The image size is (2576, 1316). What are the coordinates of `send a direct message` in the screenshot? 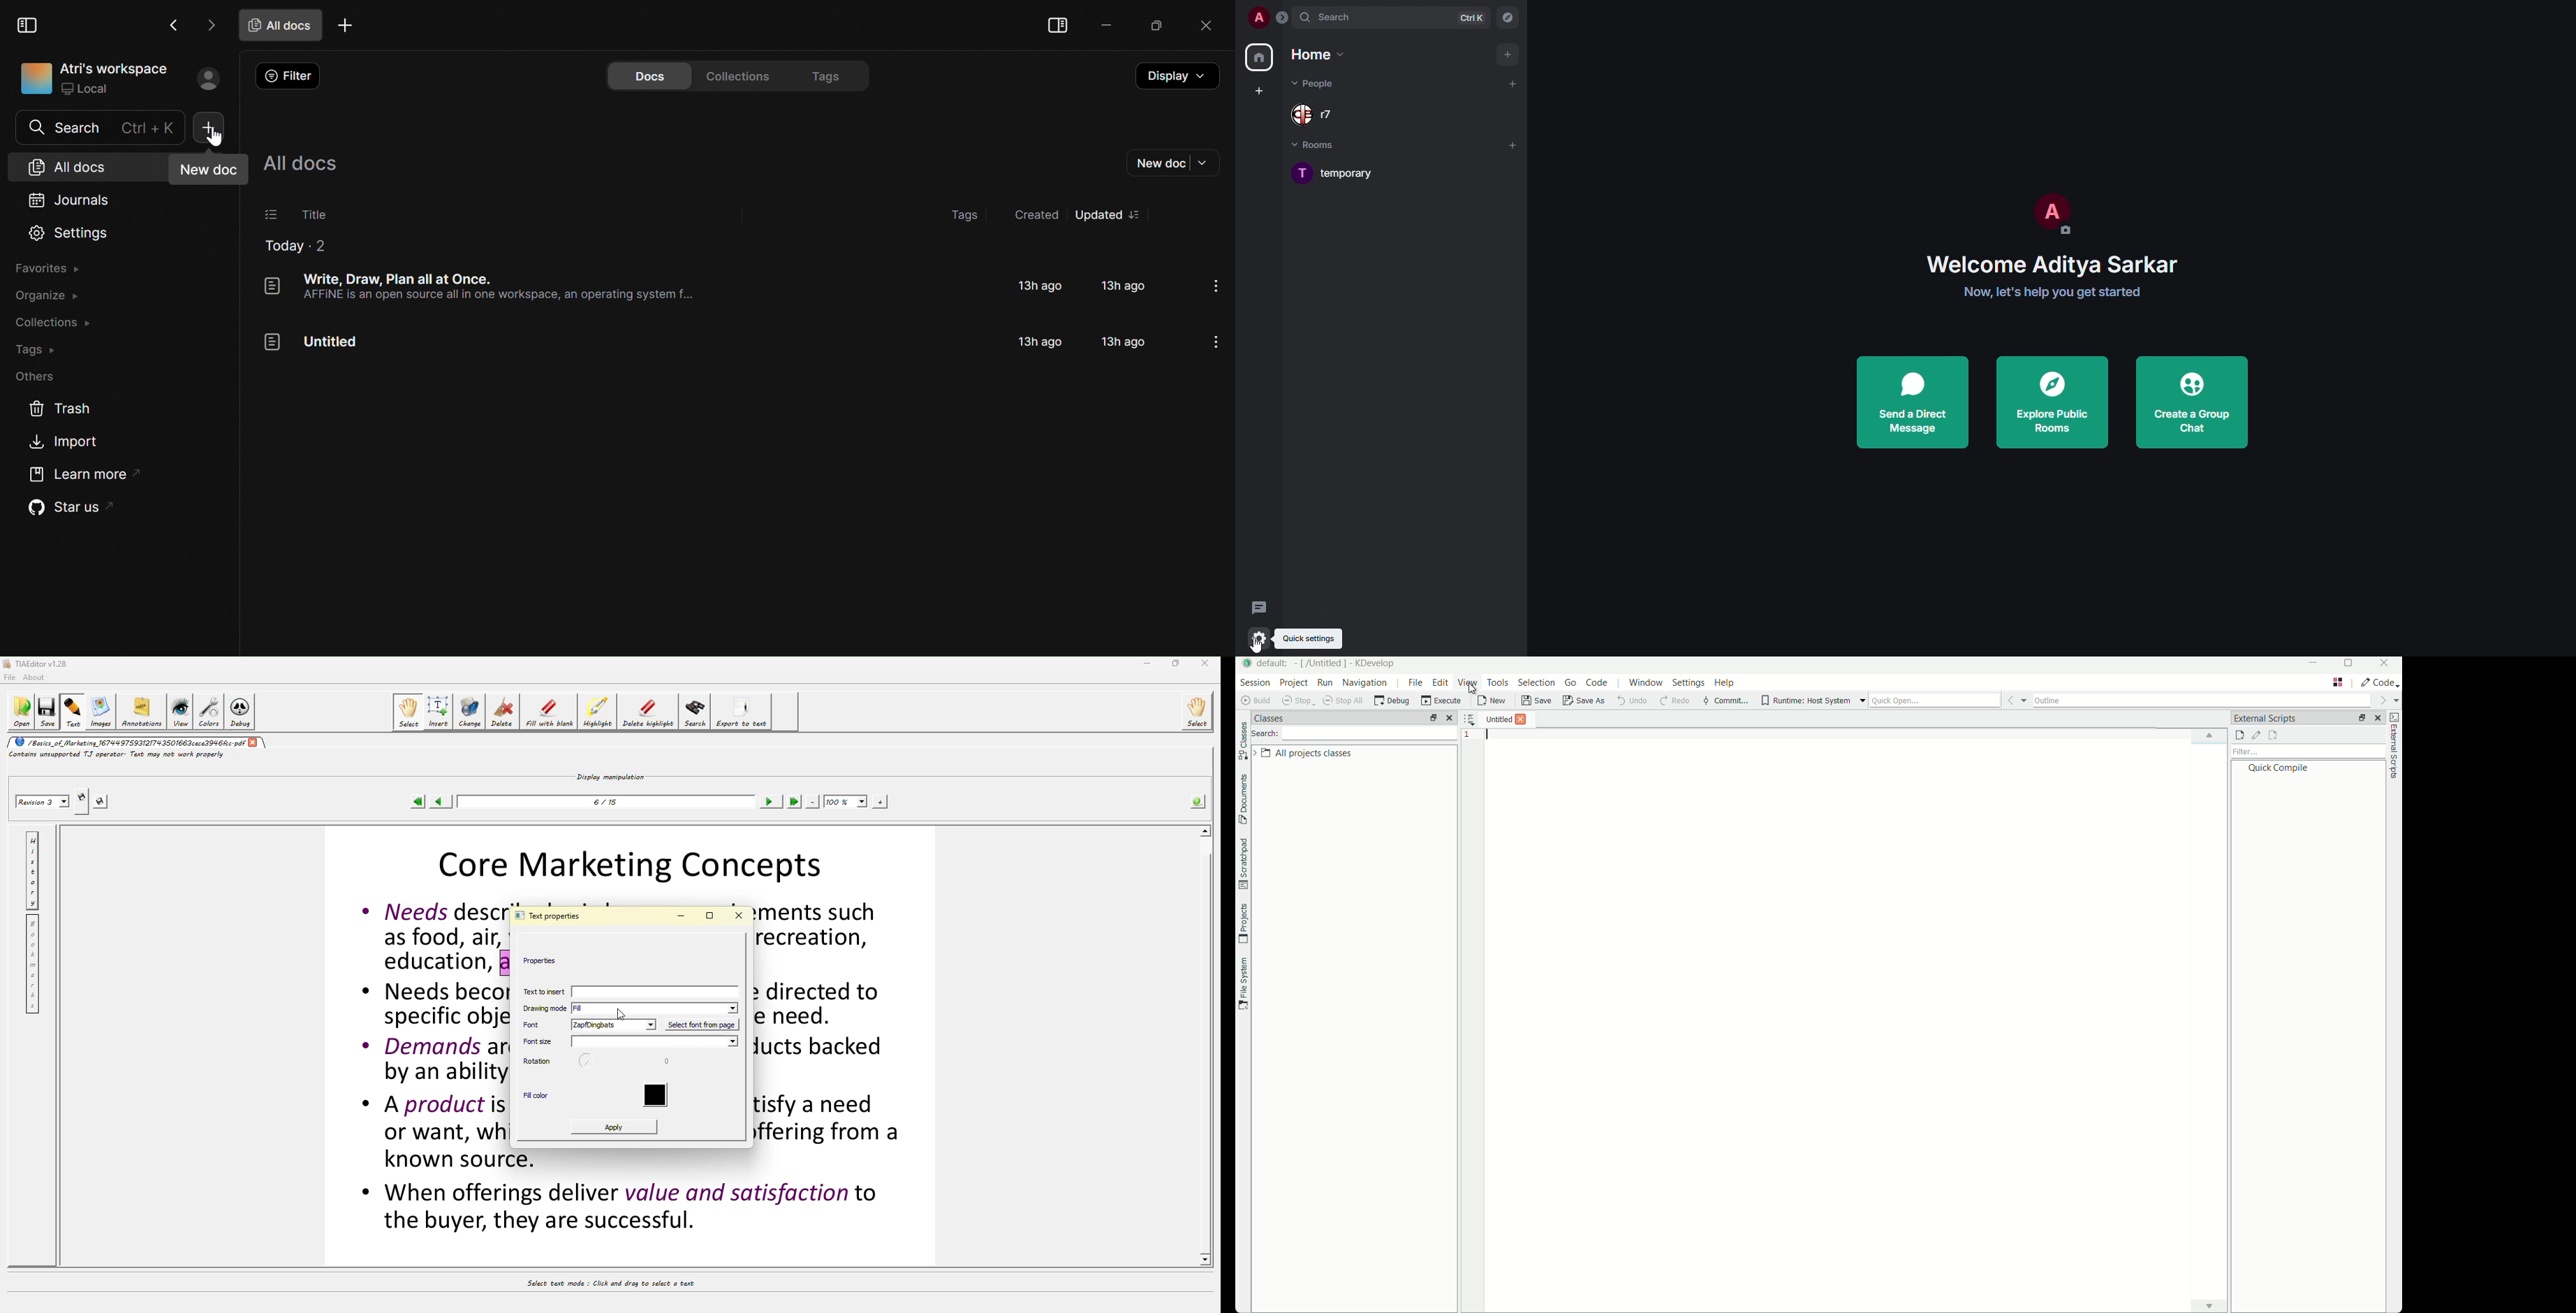 It's located at (1919, 402).